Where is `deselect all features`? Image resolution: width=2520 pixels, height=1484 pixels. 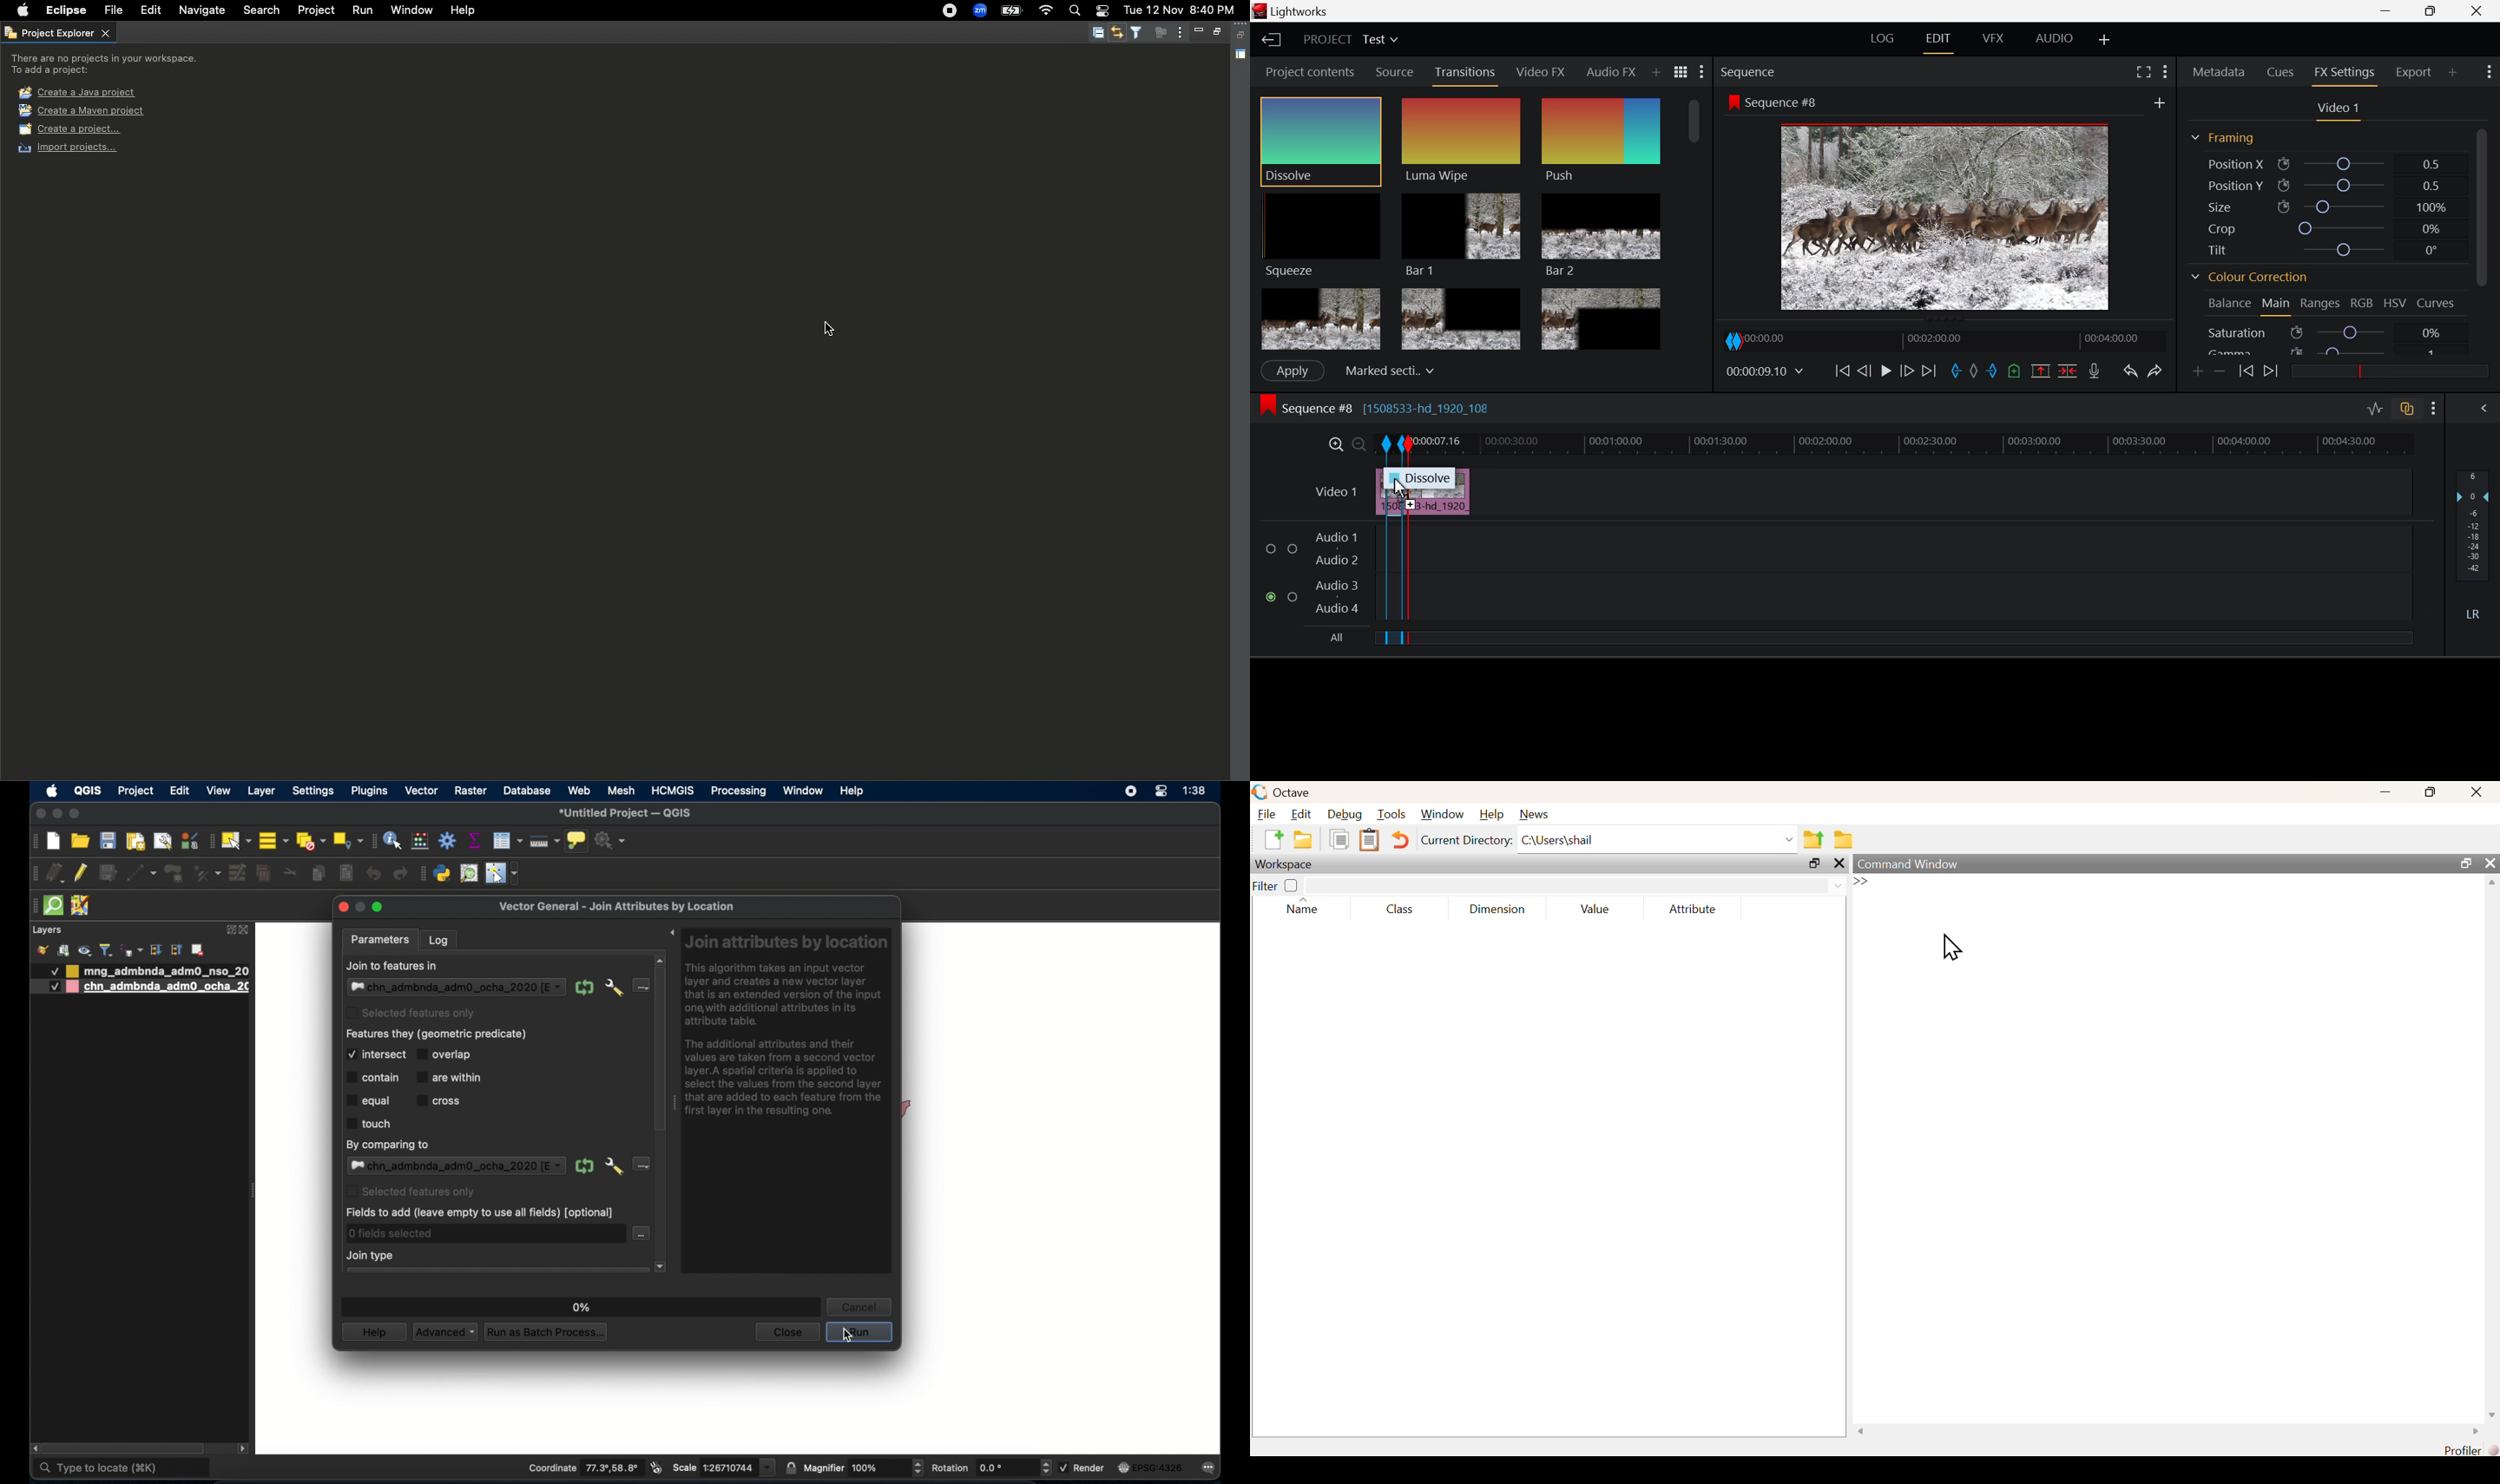
deselect all features is located at coordinates (309, 841).